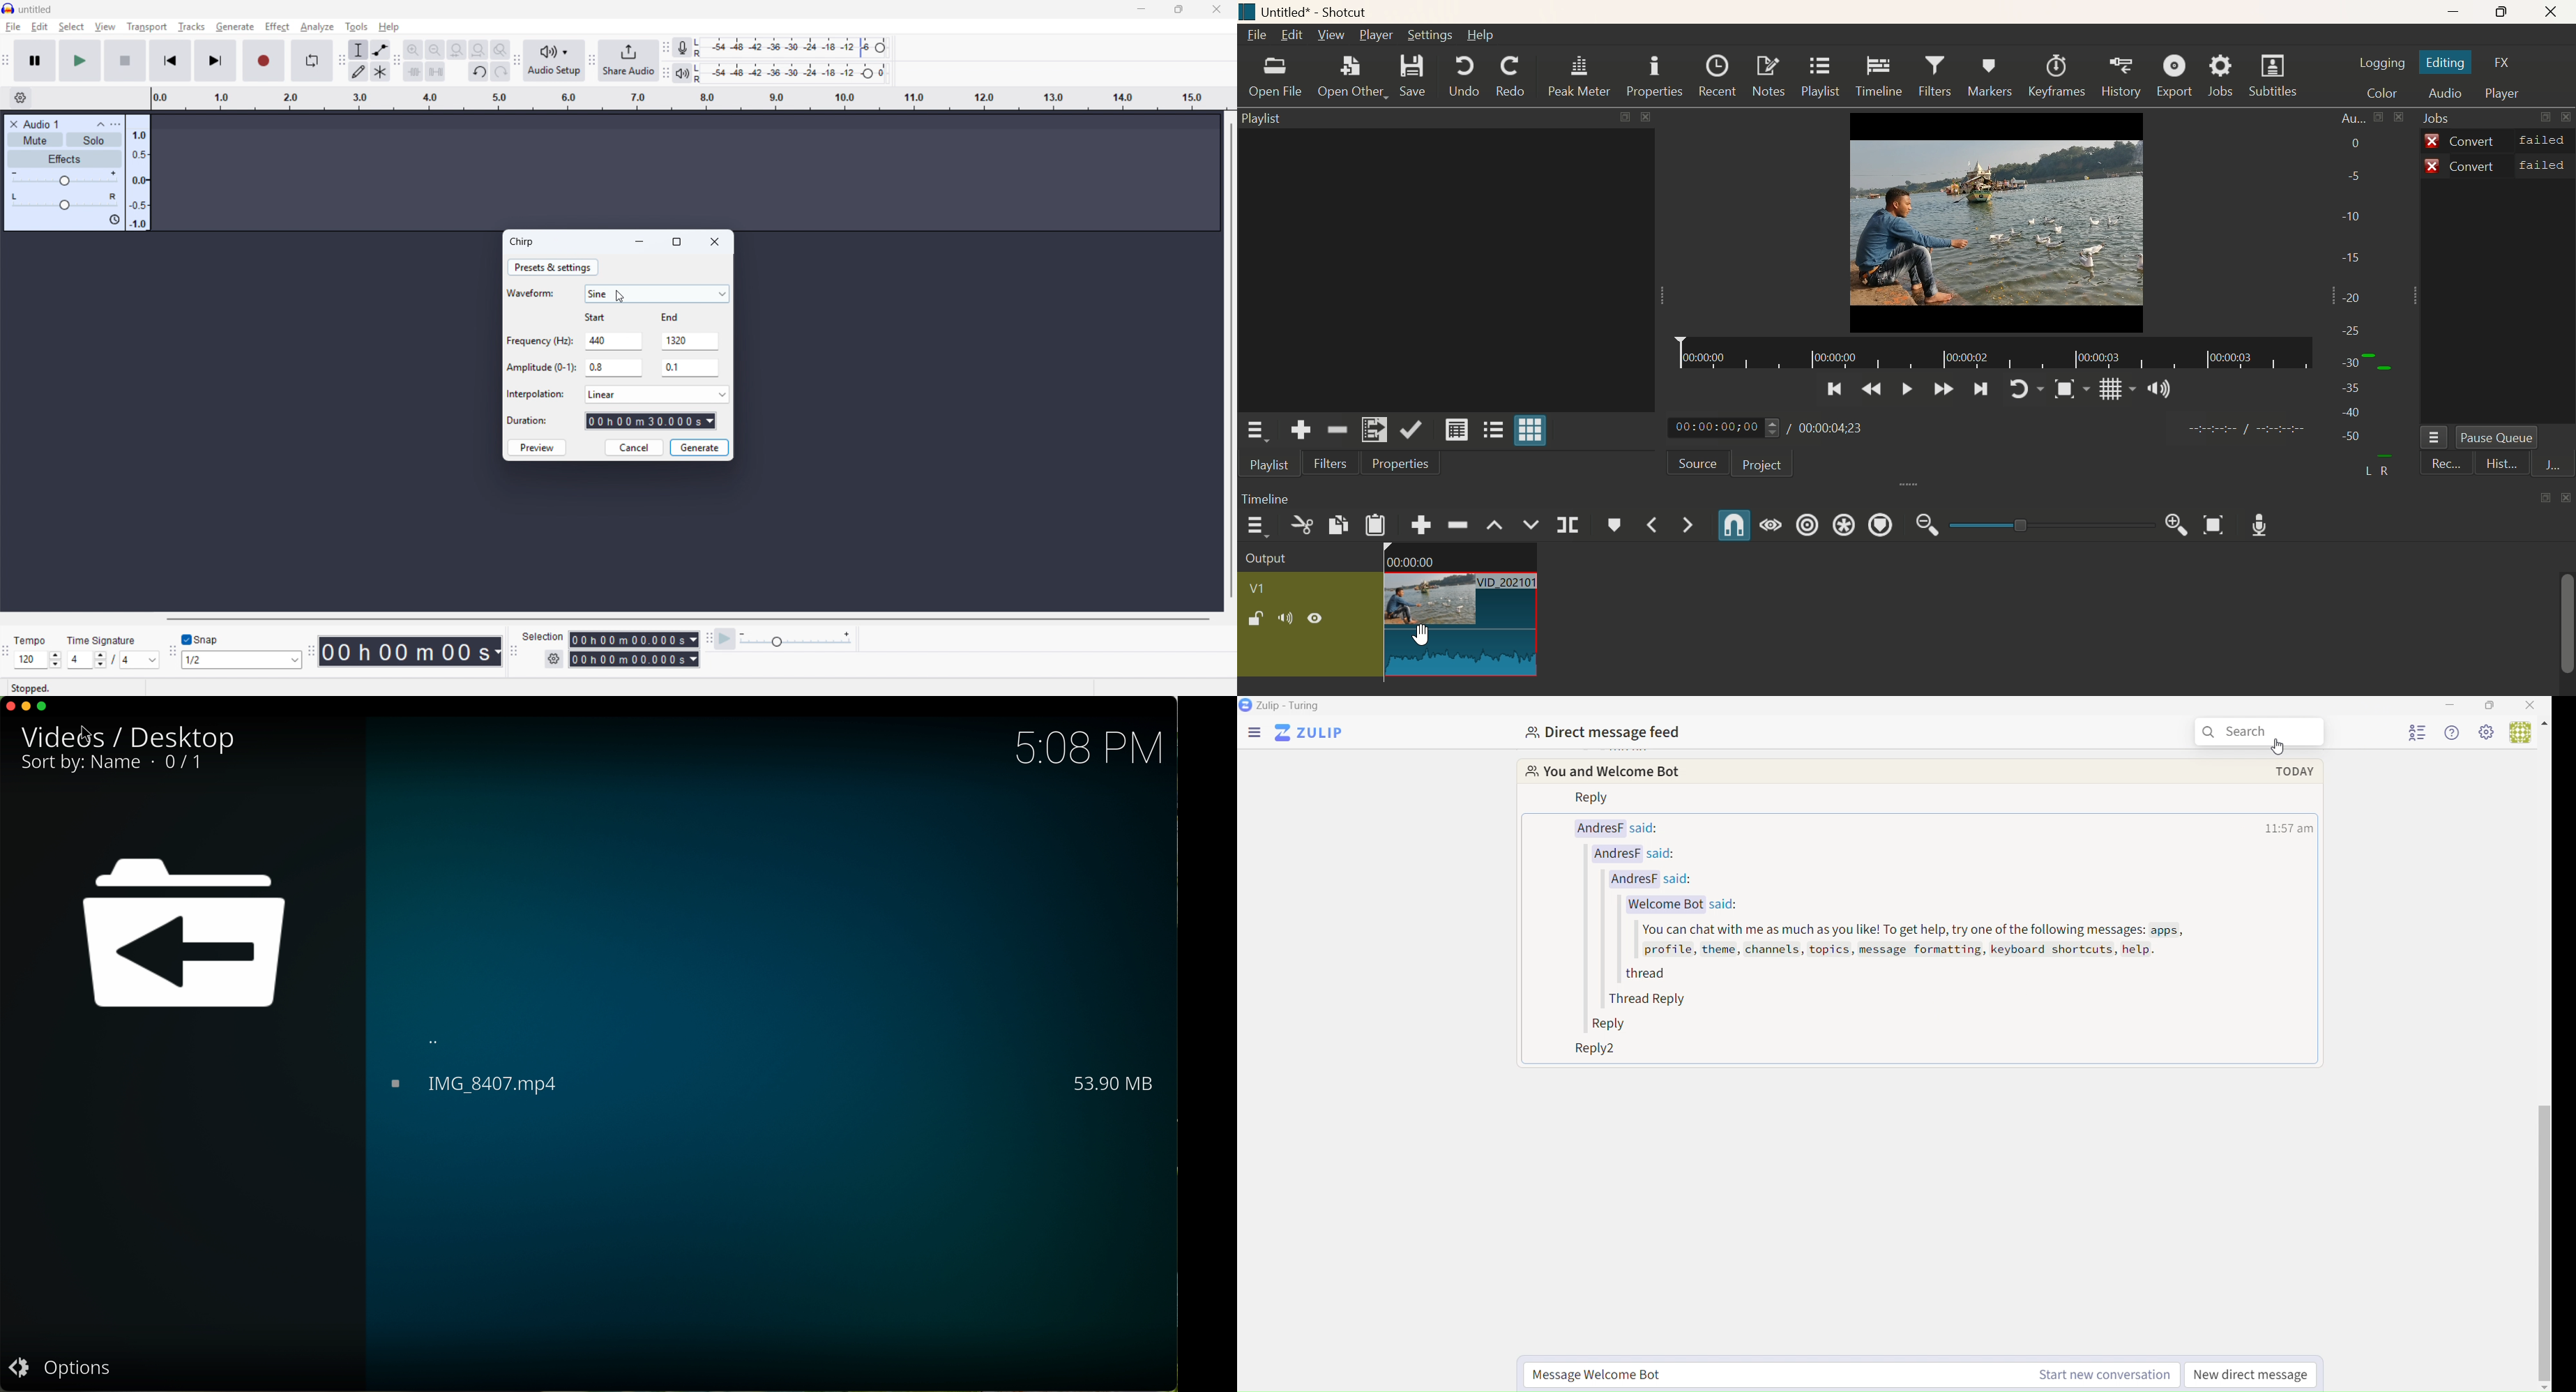 The image size is (2576, 1400). Describe the element at coordinates (2379, 91) in the screenshot. I see `Color` at that location.